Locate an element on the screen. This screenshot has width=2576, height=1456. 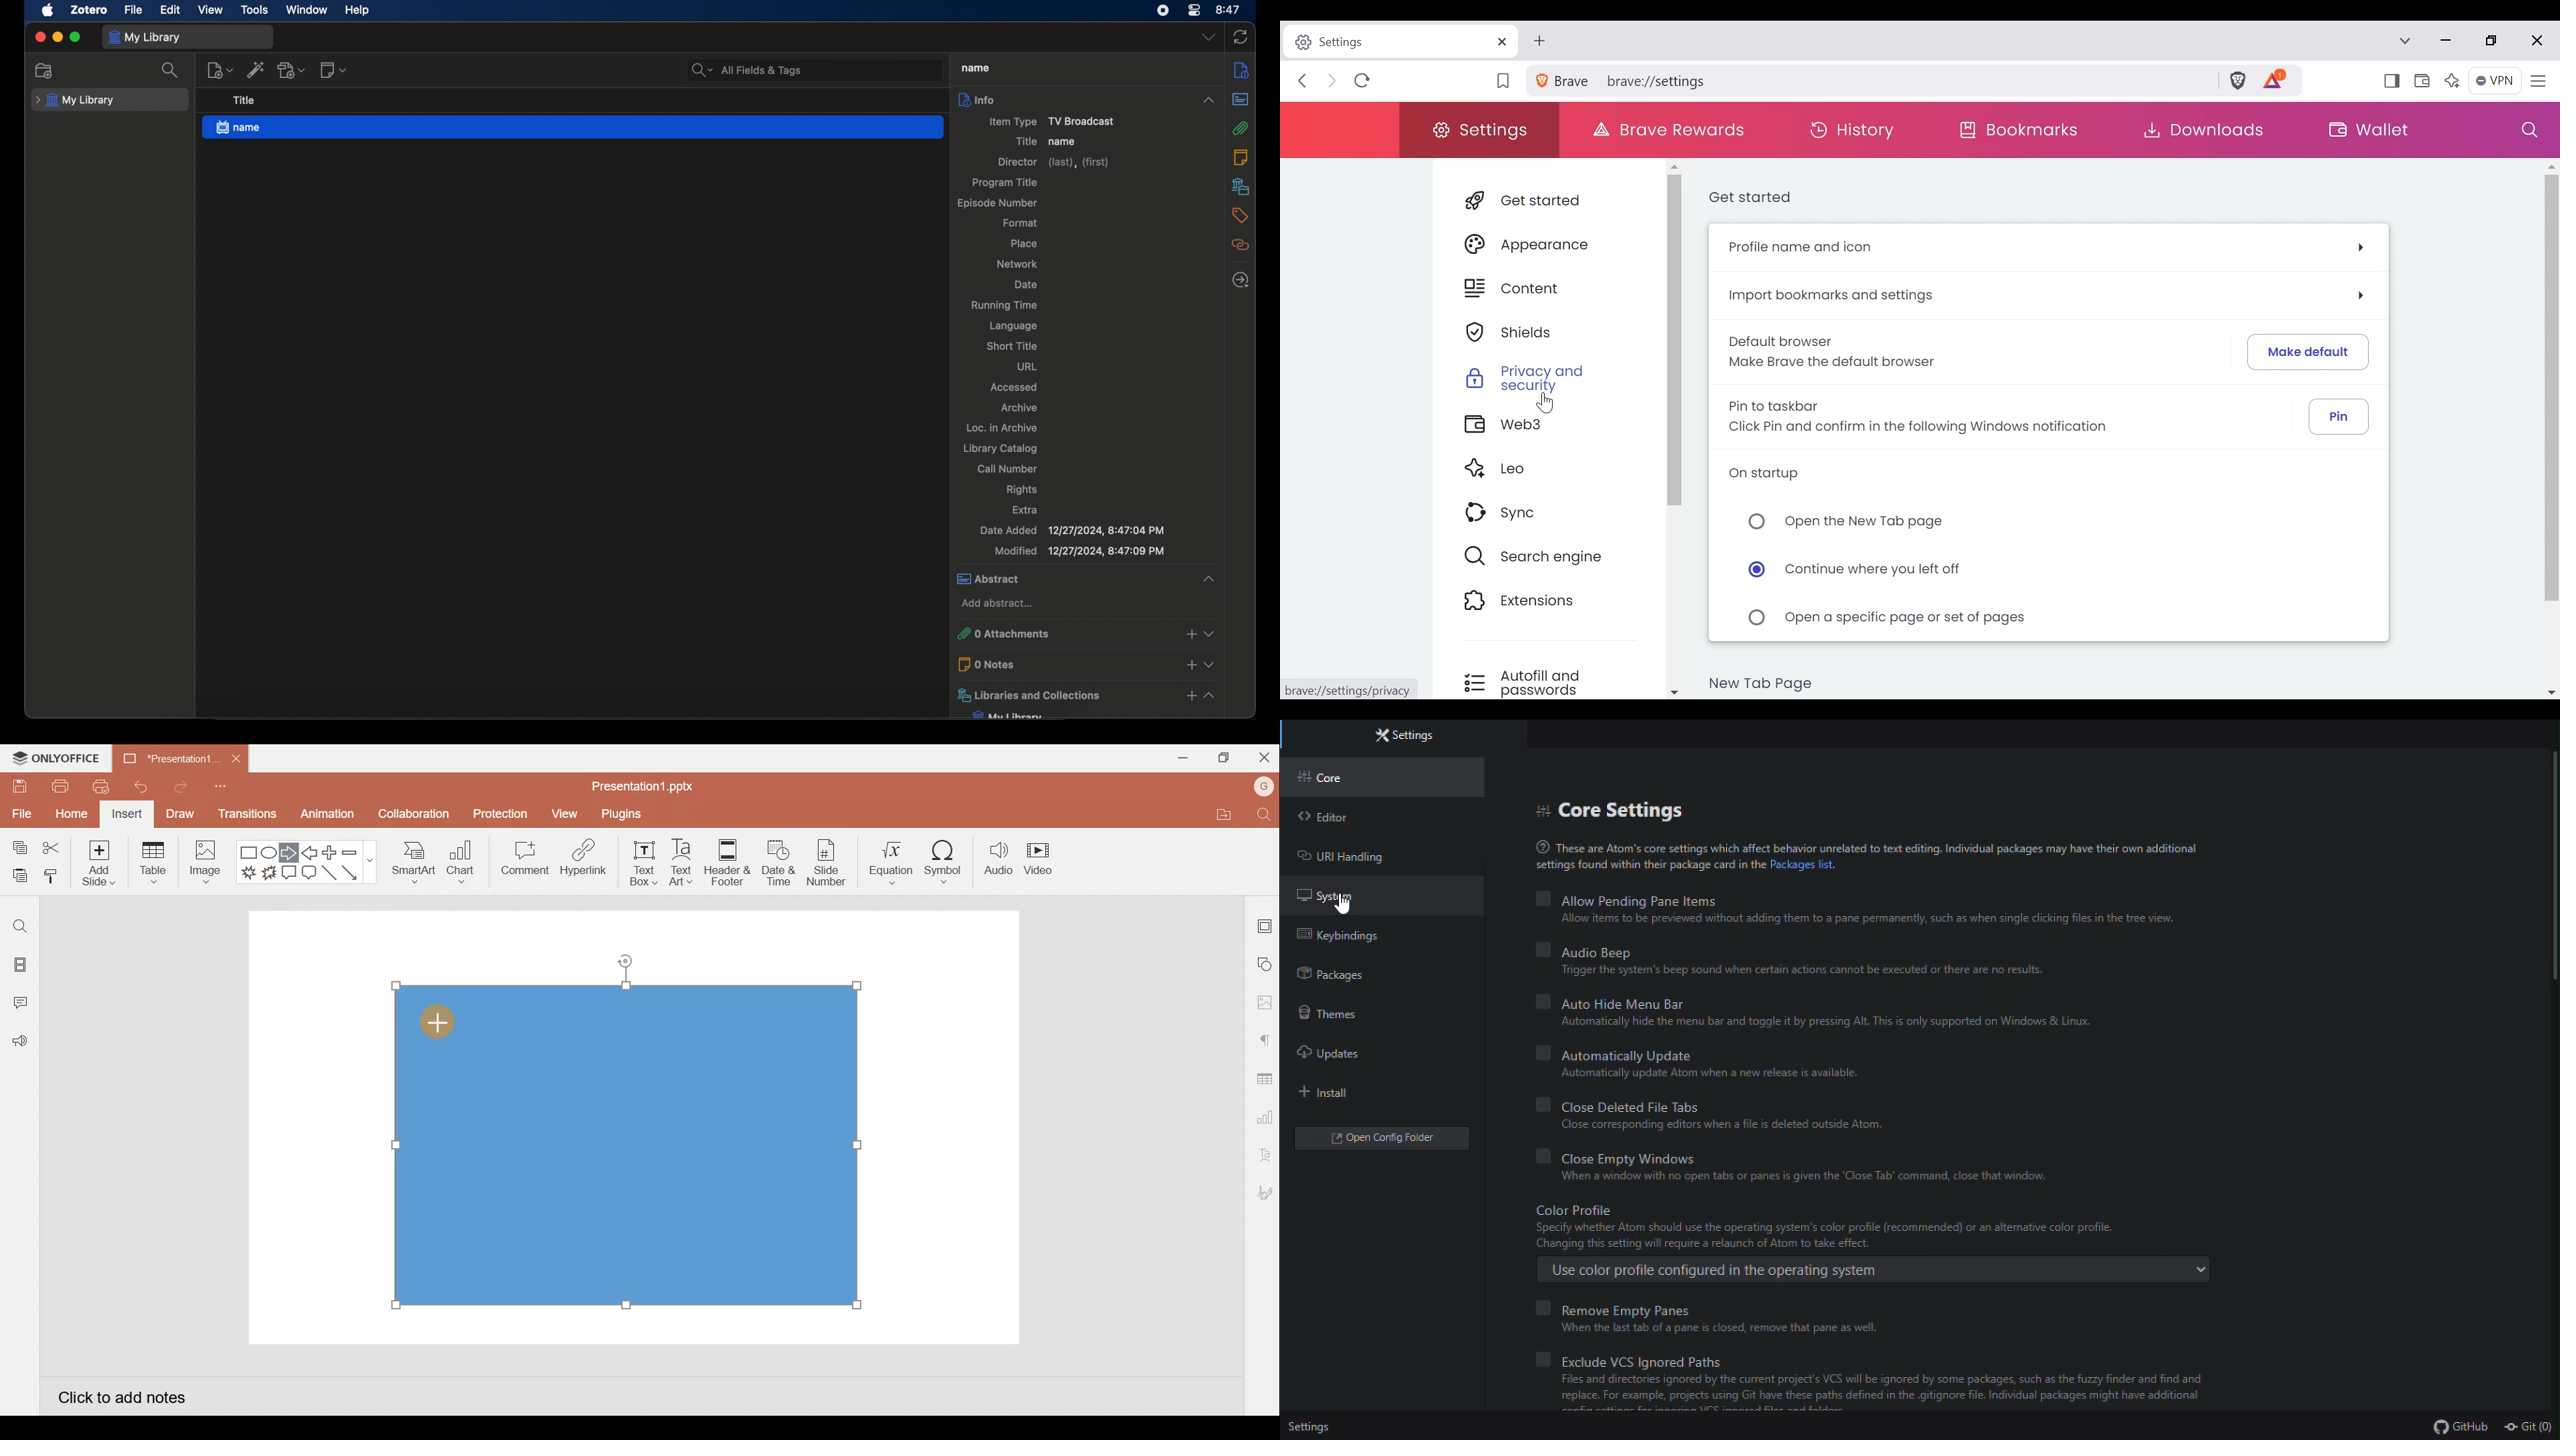
Plus is located at coordinates (333, 853).